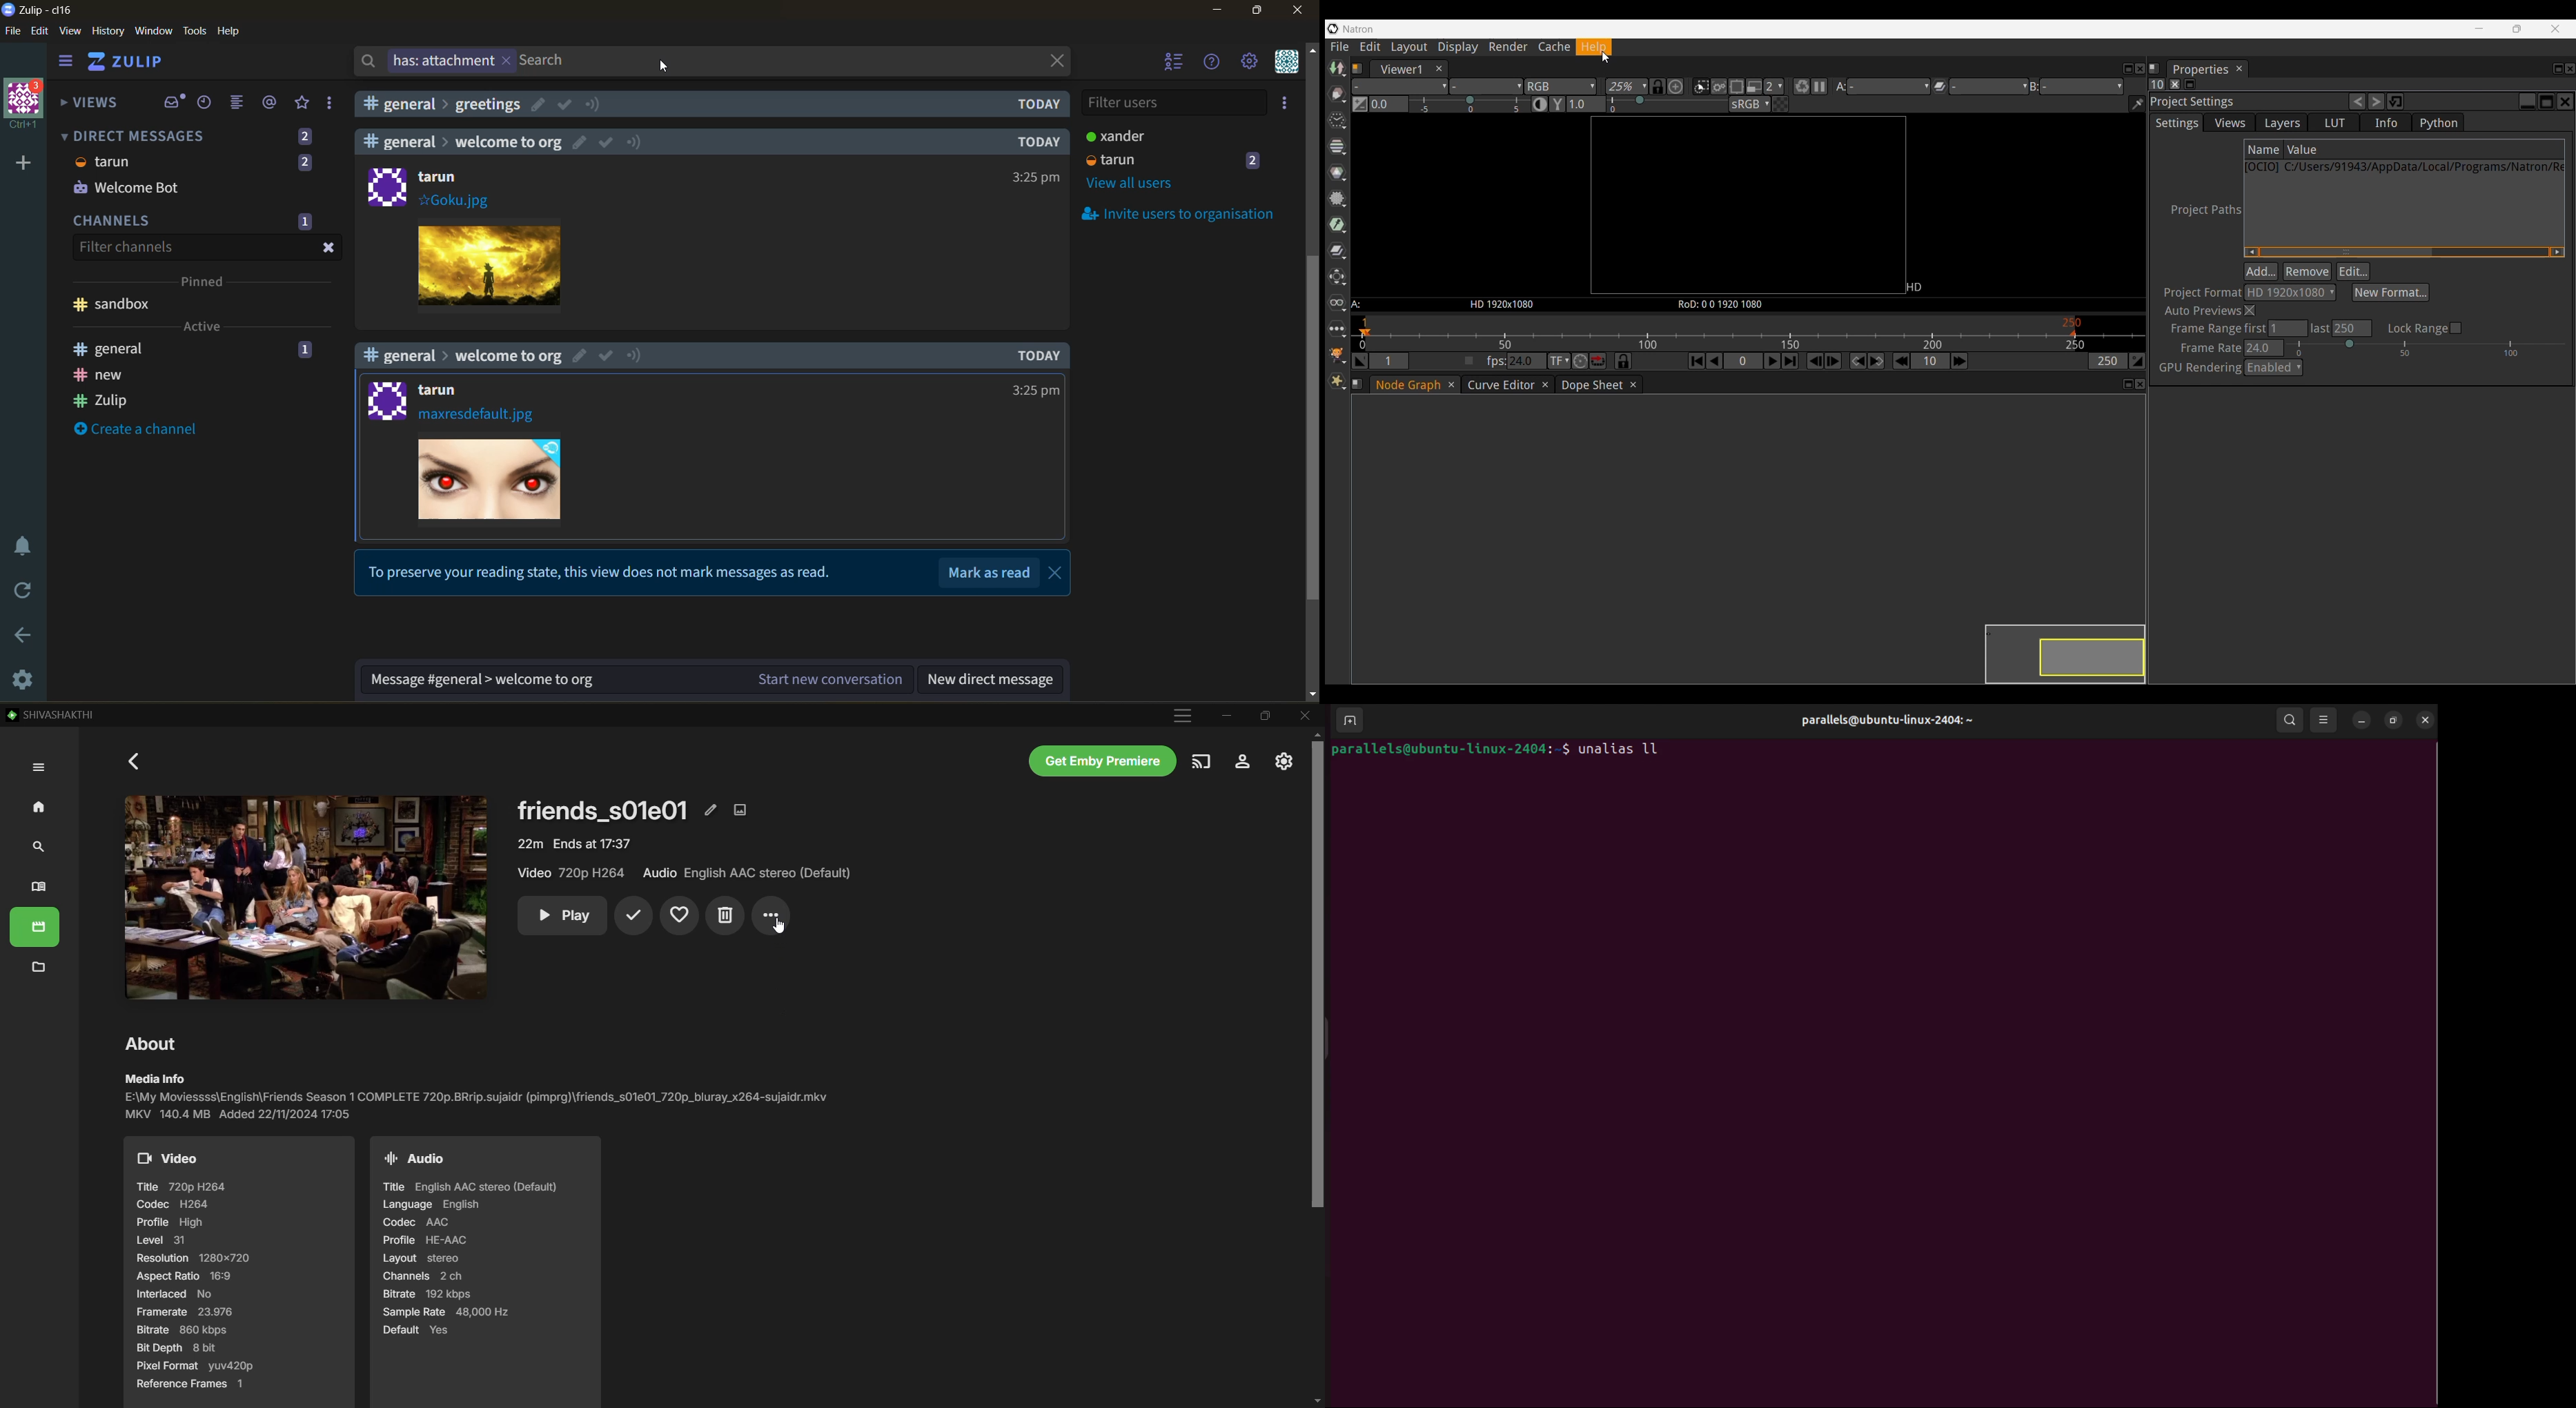 The height and width of the screenshot is (1428, 2576). Describe the element at coordinates (1103, 761) in the screenshot. I see `Get Emby Premiere` at that location.